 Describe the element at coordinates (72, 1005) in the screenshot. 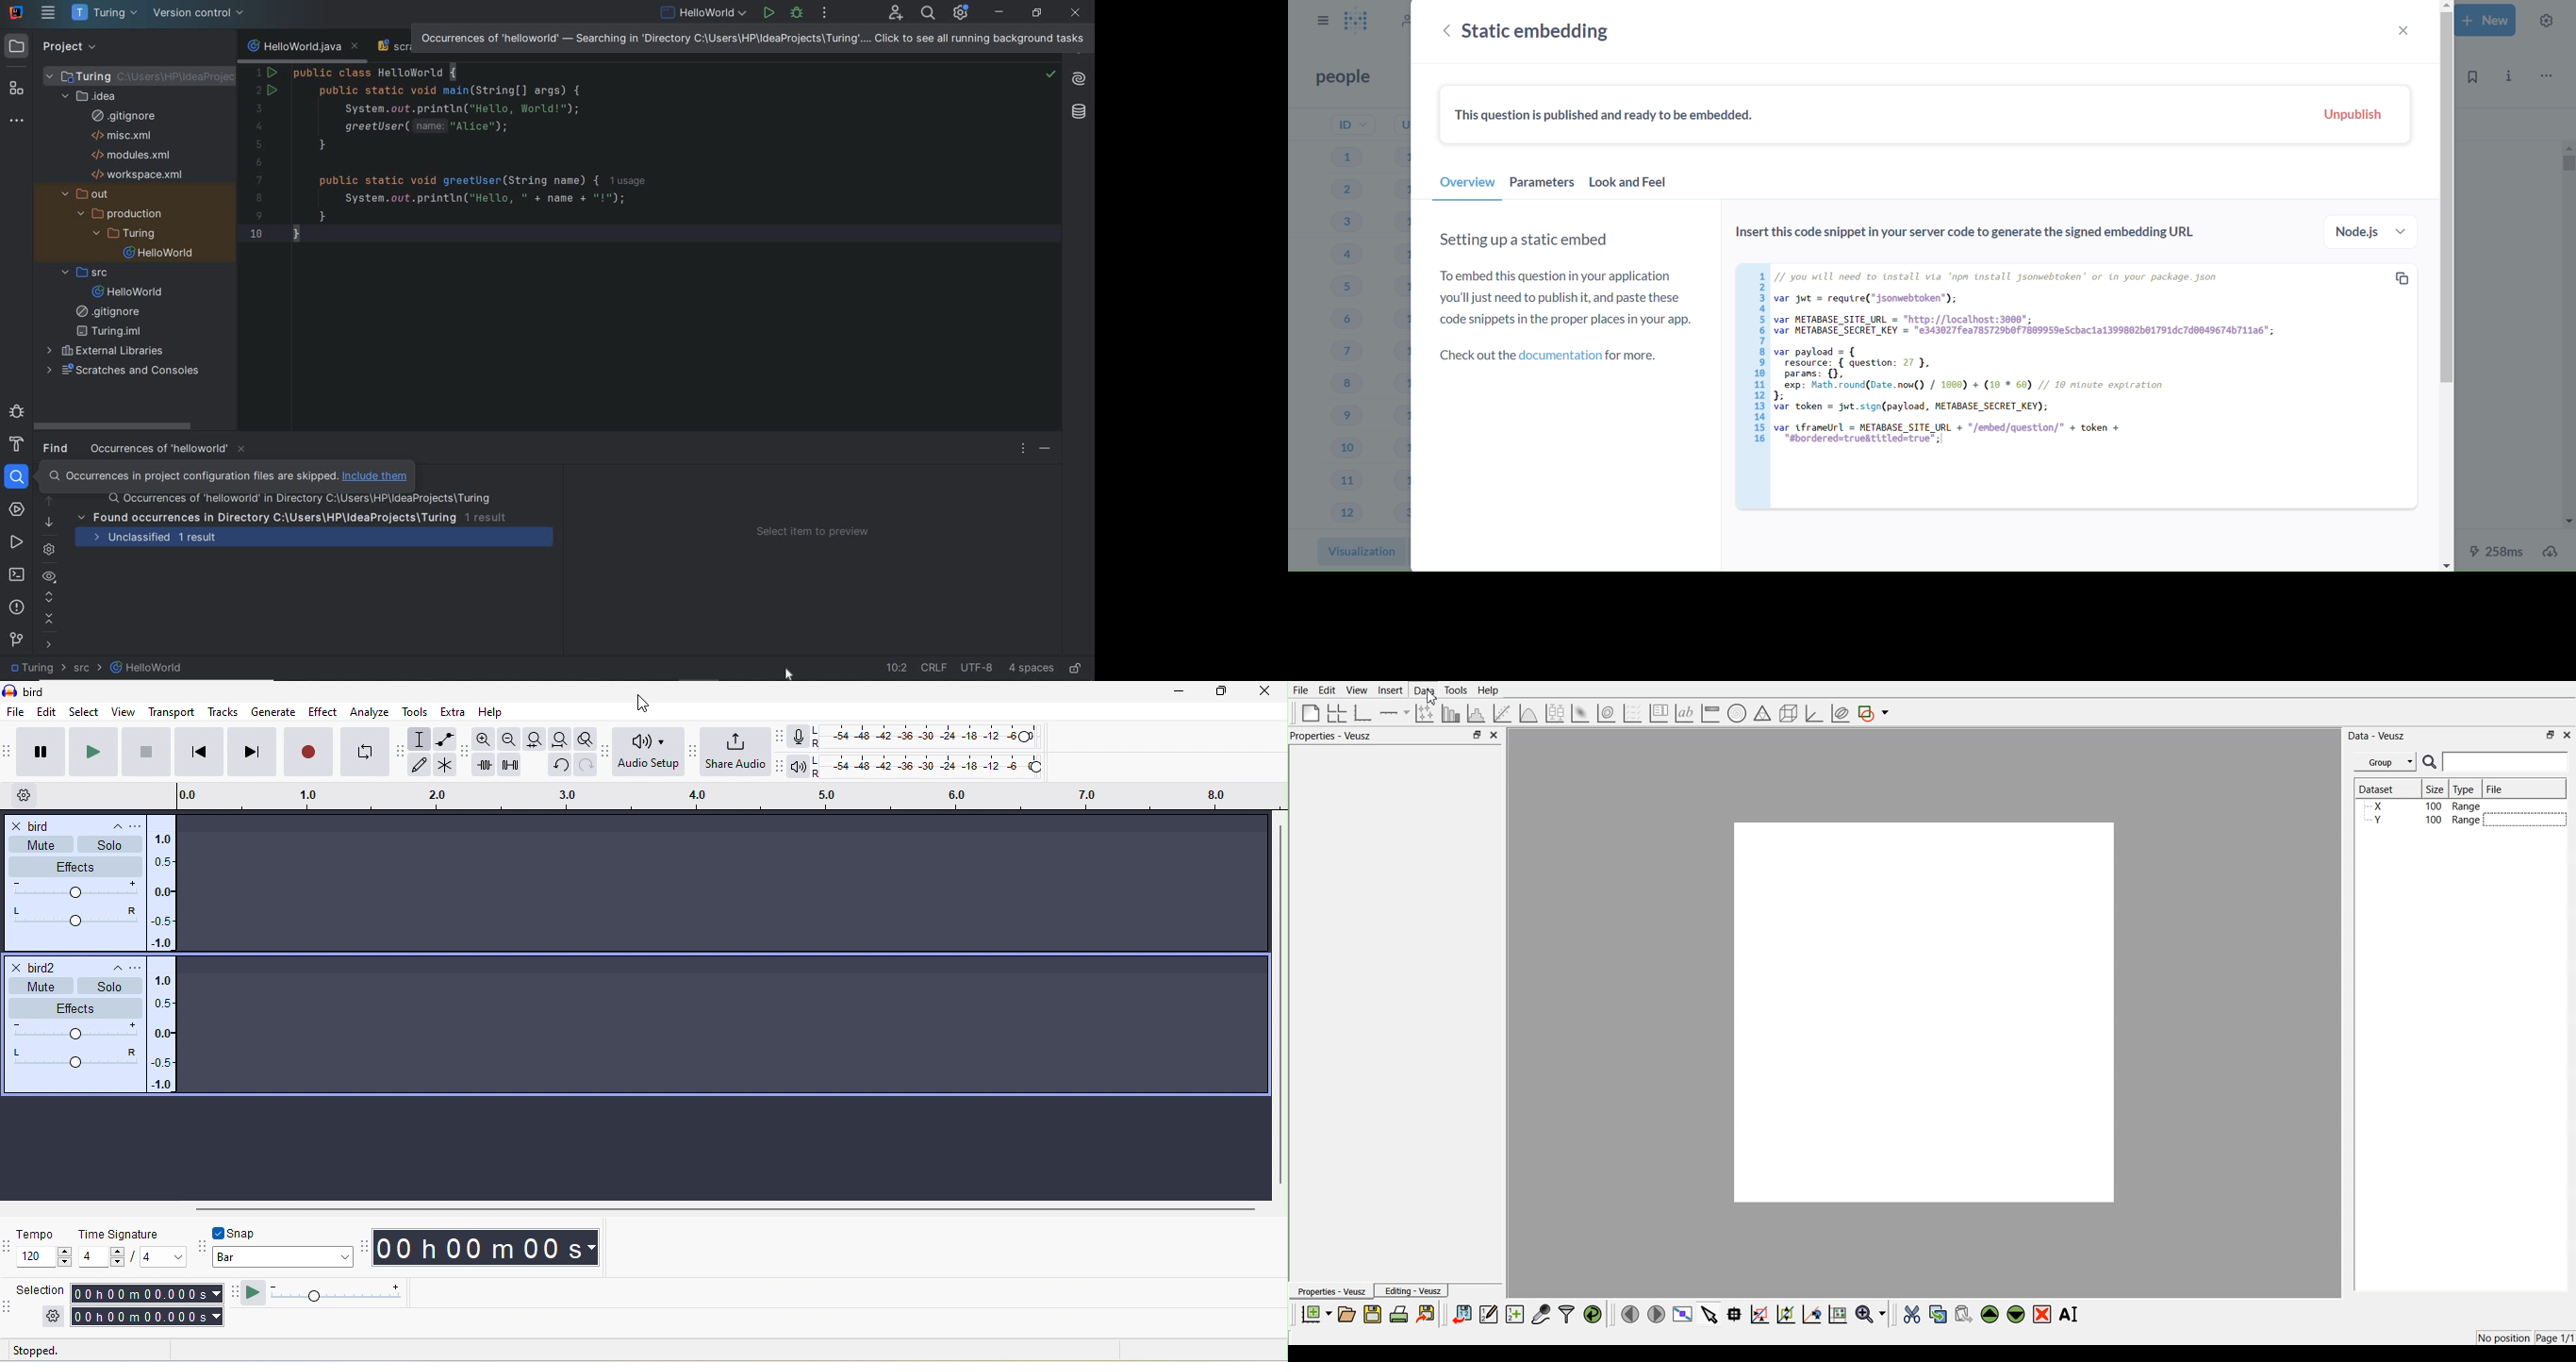

I see `effects` at that location.